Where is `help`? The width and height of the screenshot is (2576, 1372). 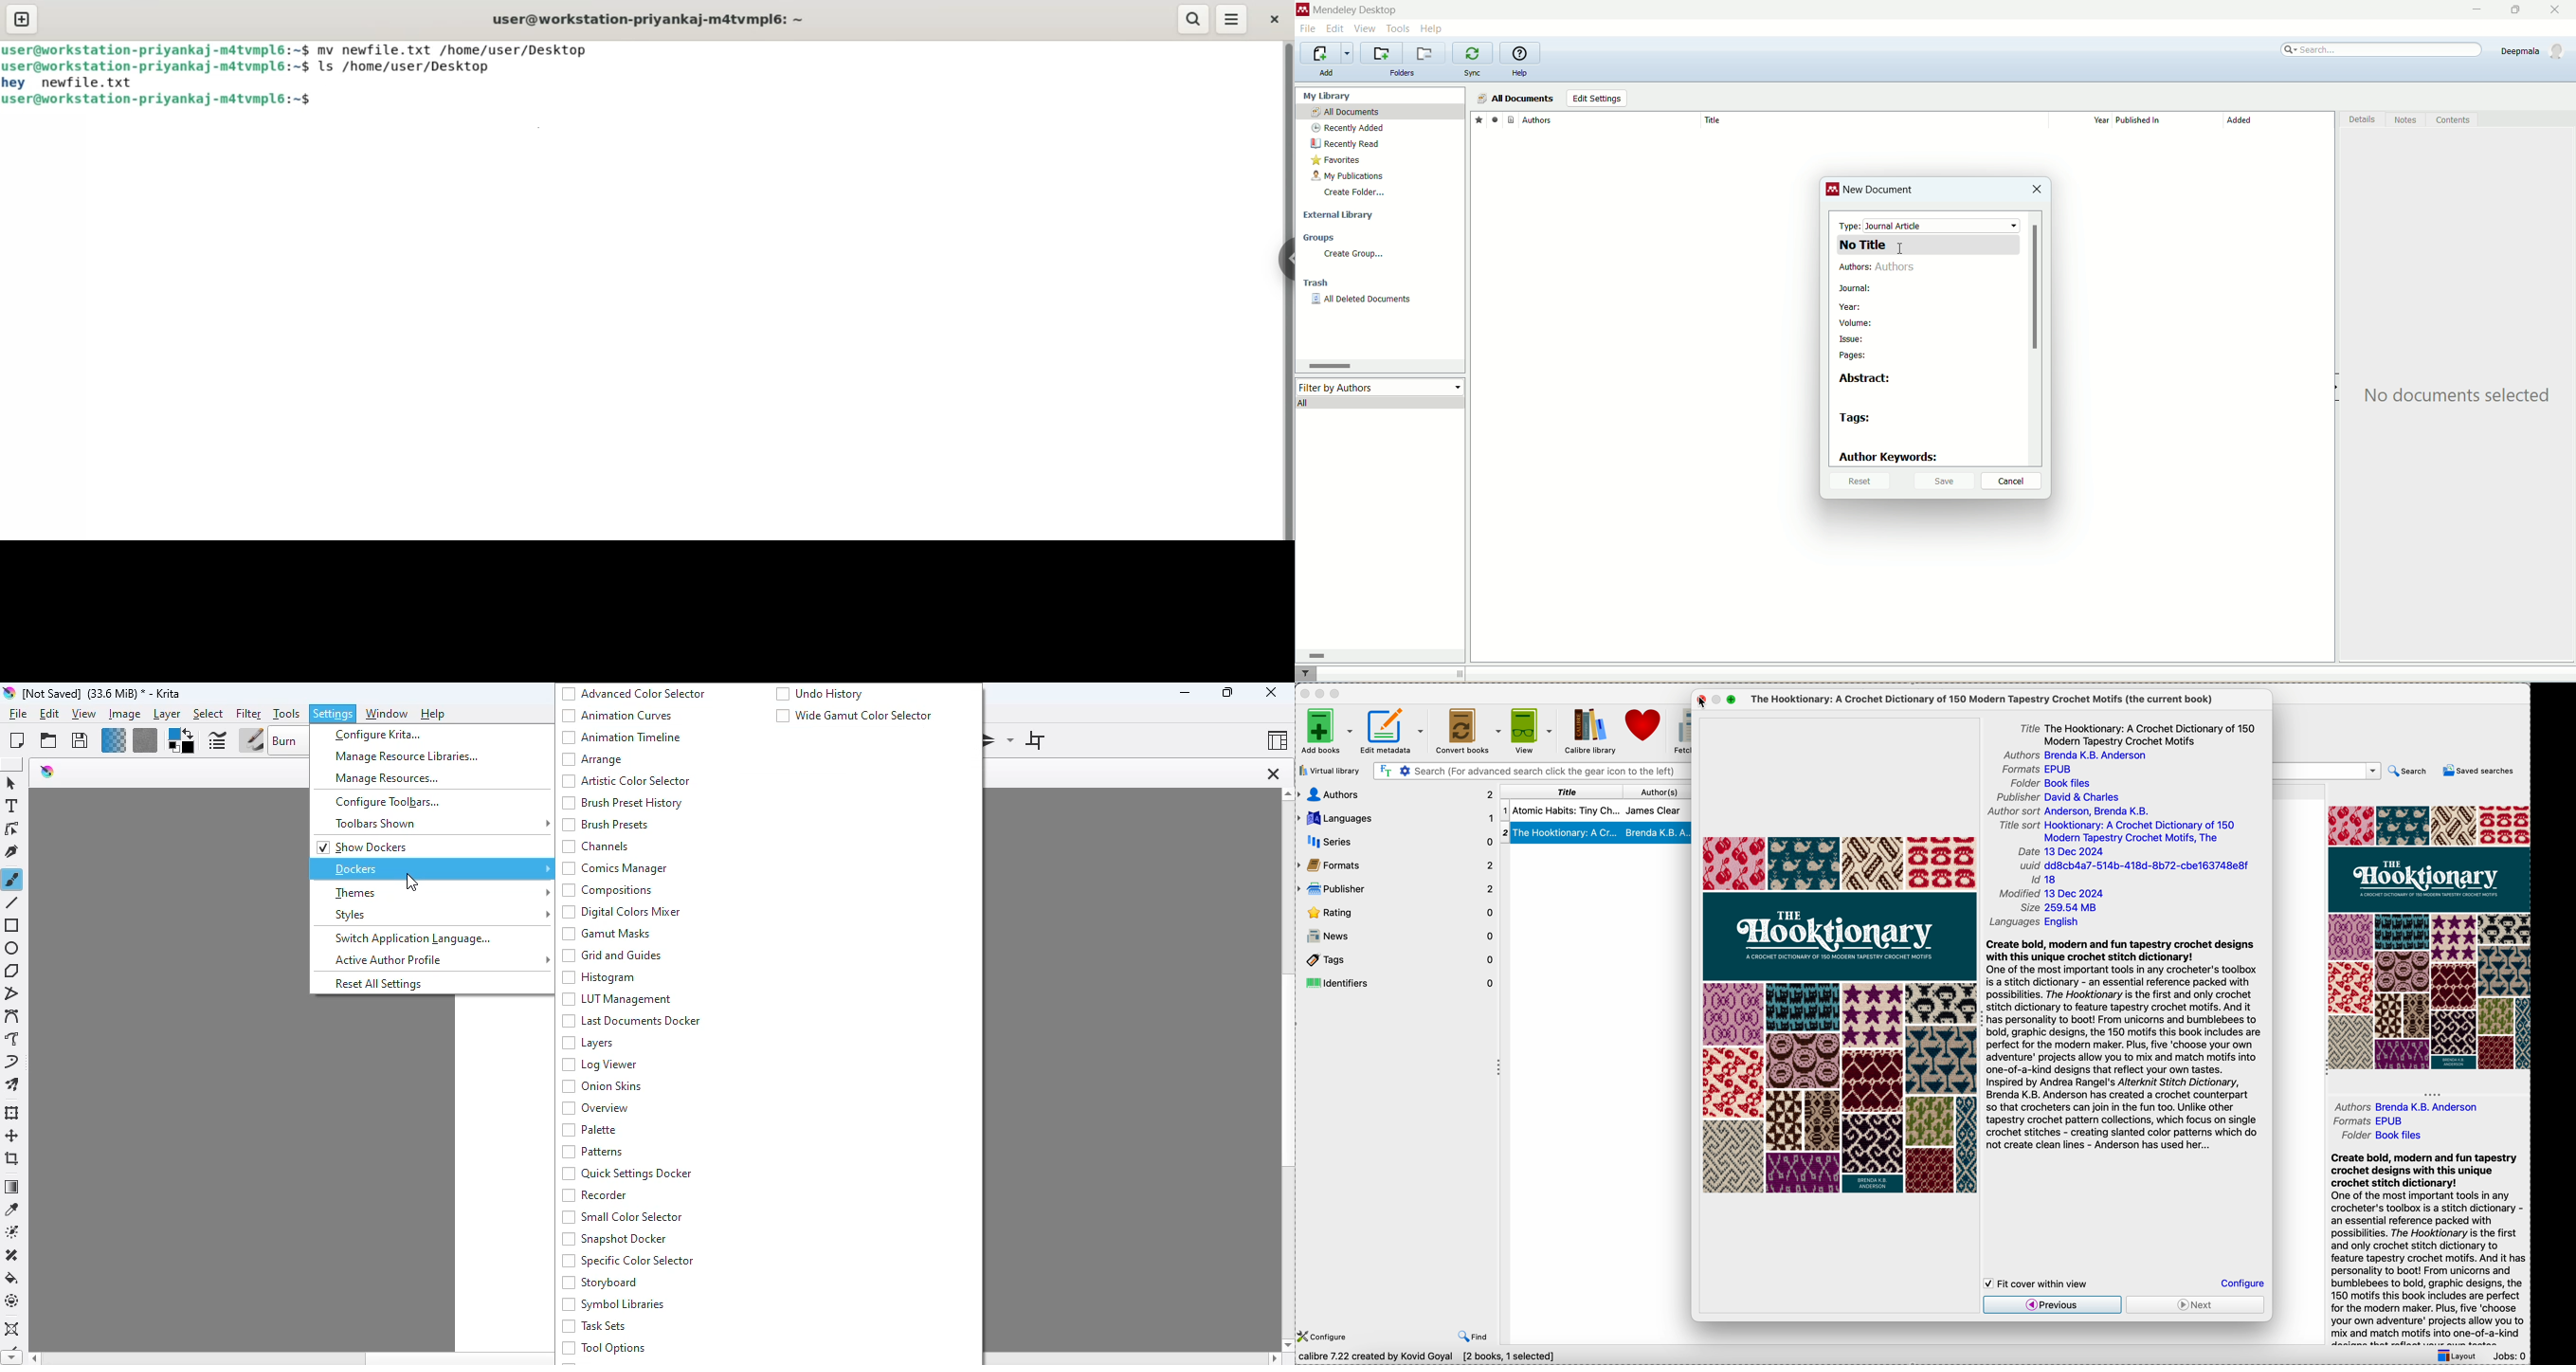
help is located at coordinates (434, 714).